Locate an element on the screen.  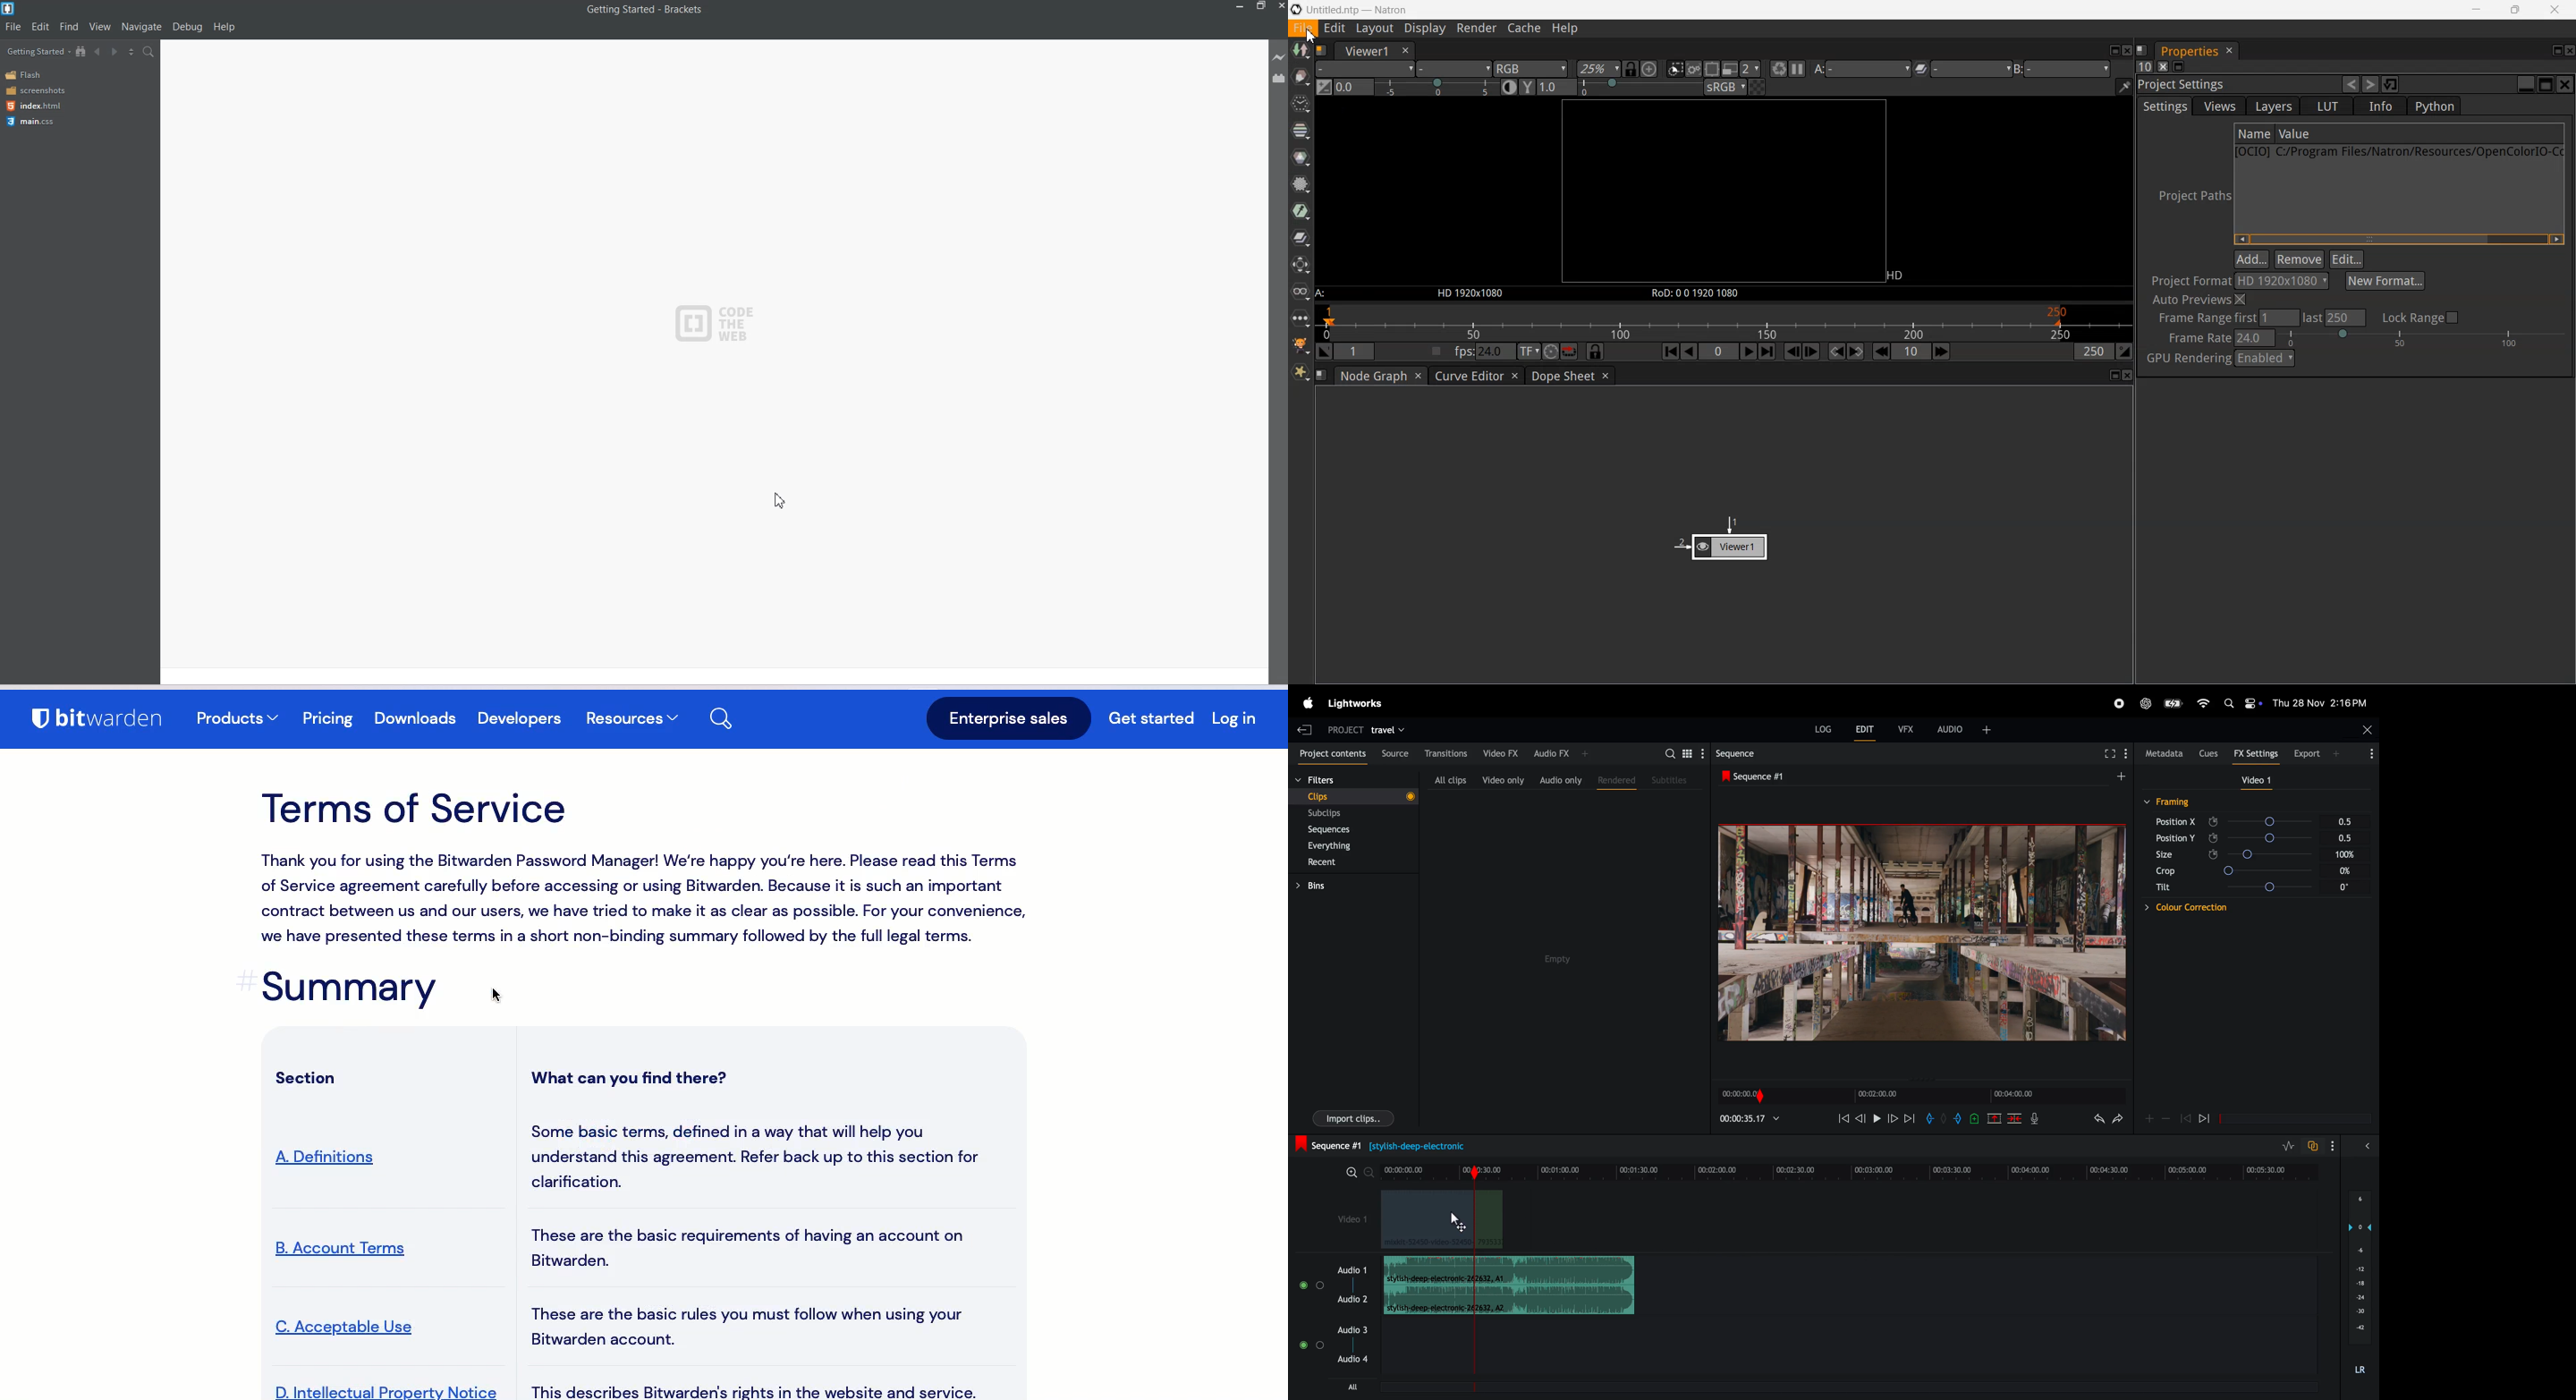
everything is located at coordinates (1337, 846).